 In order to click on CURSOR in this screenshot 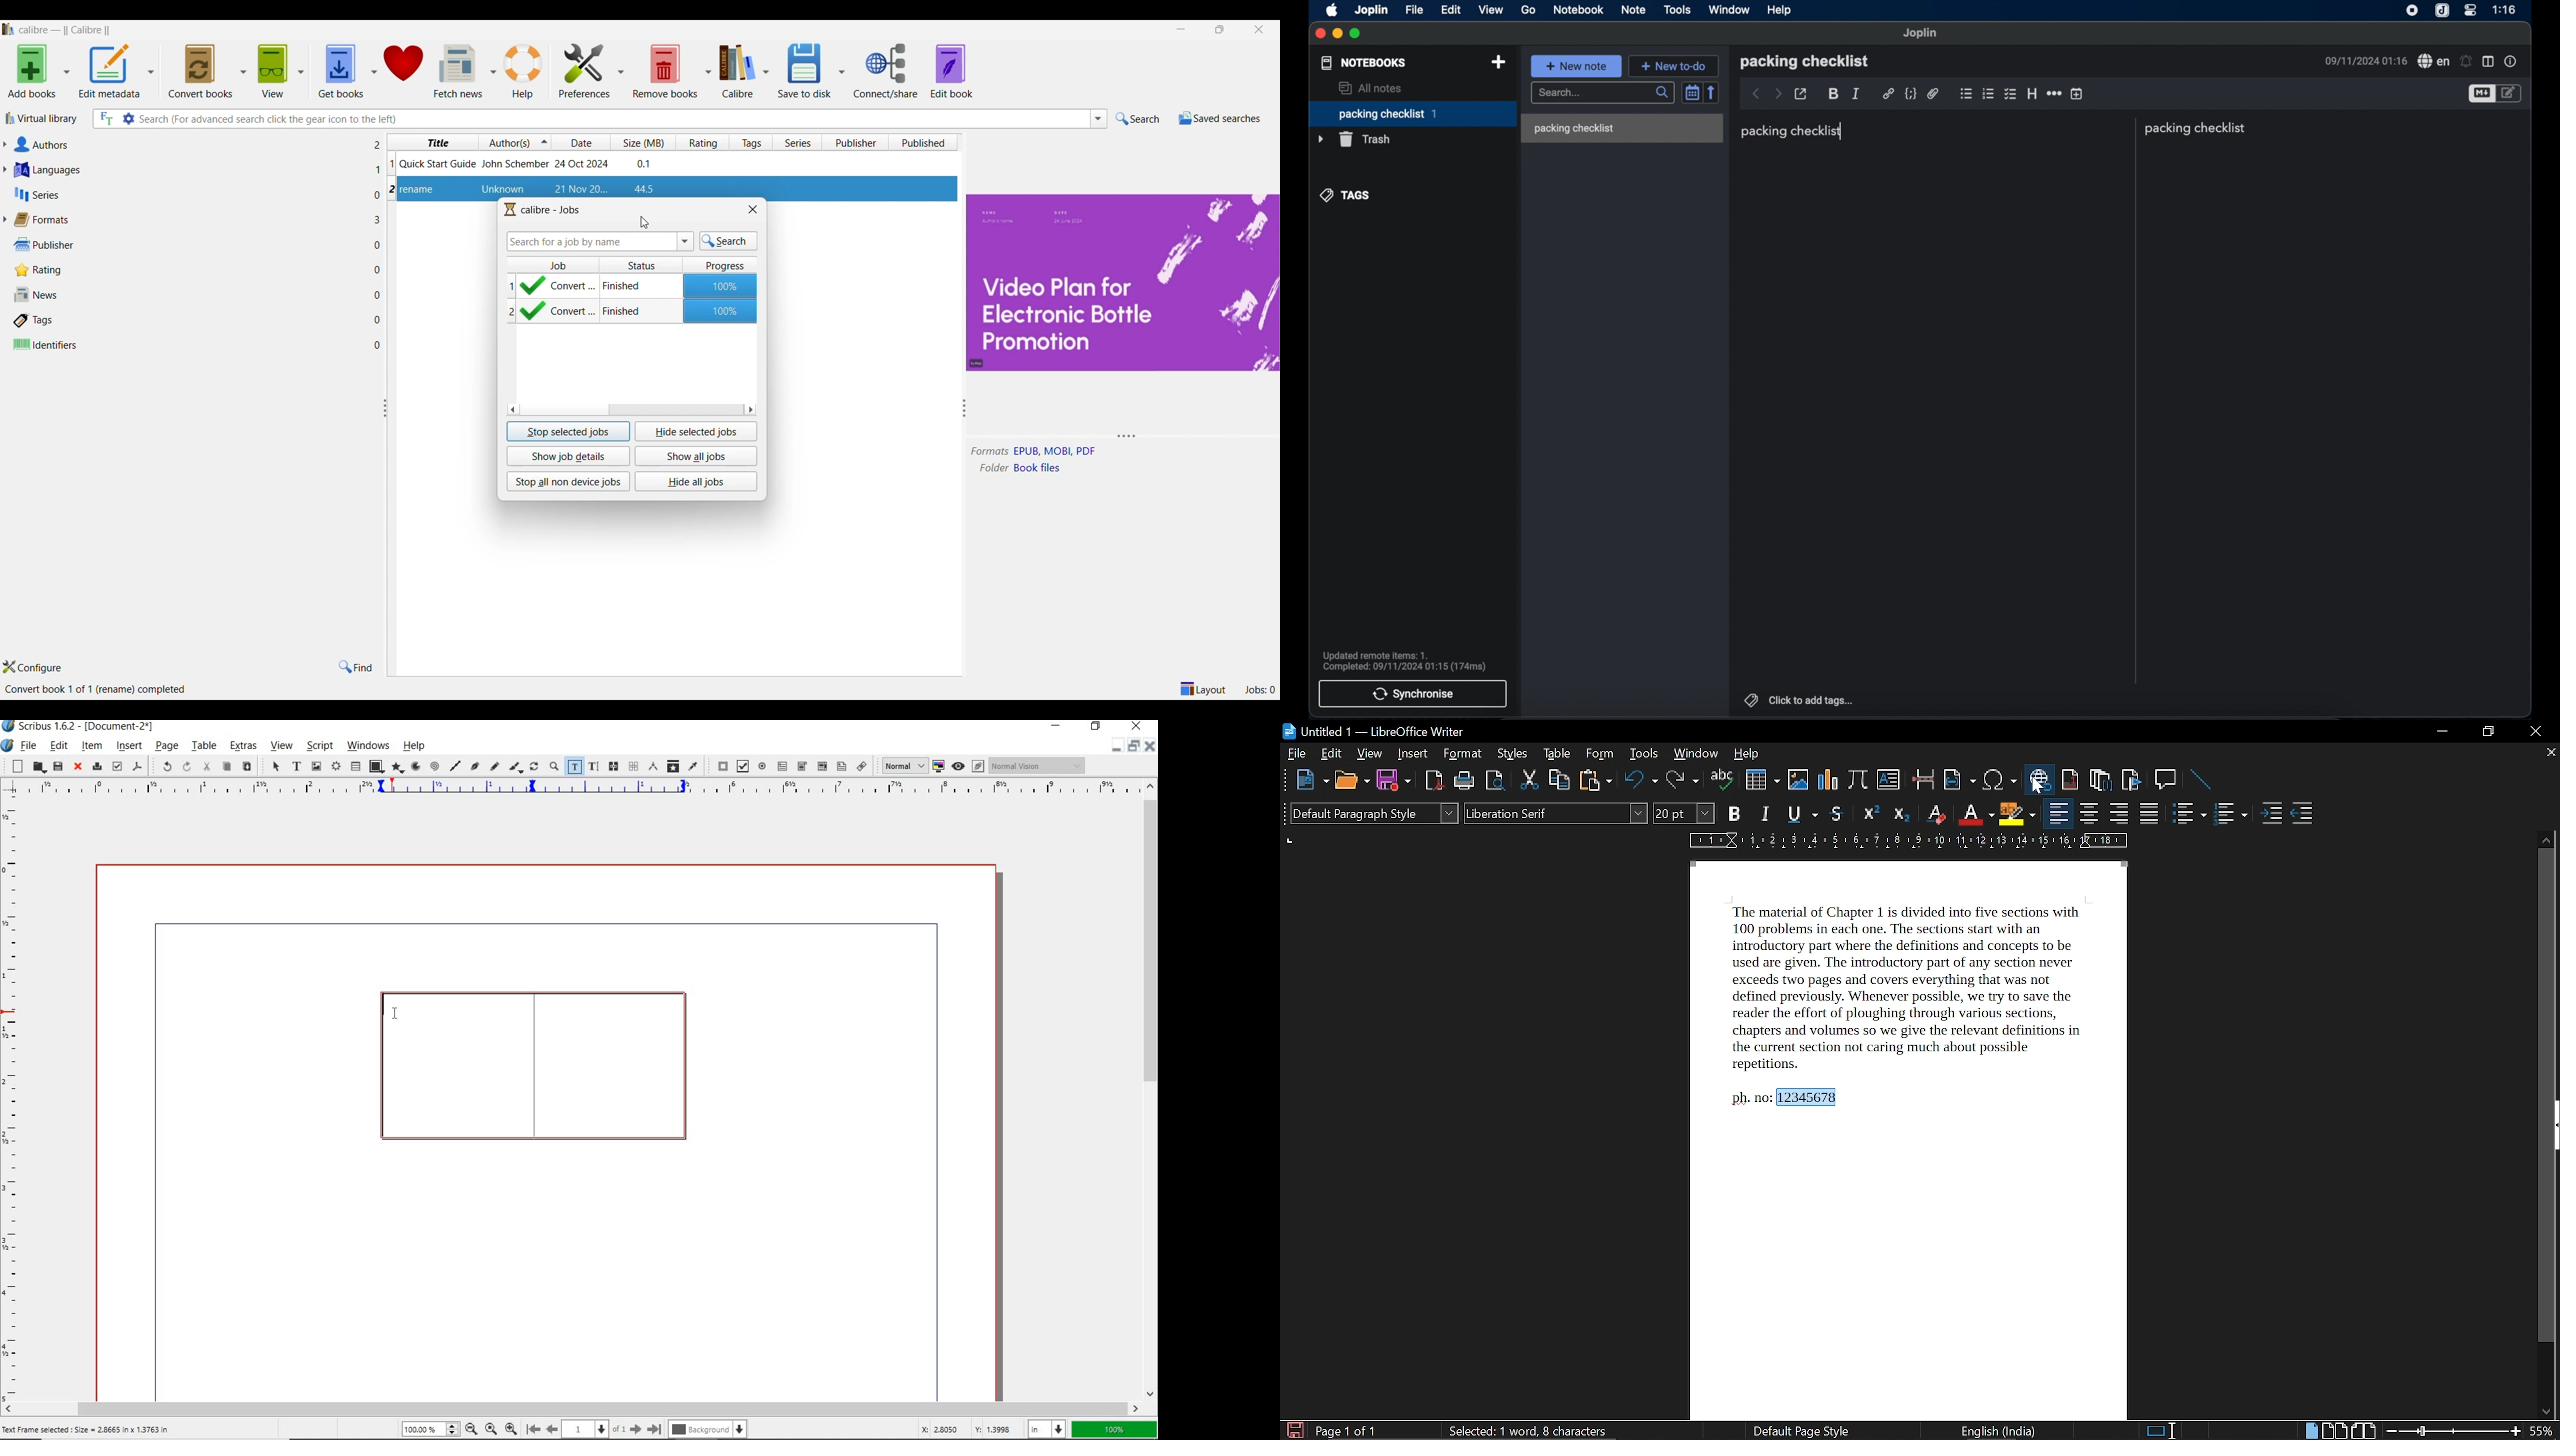, I will do `click(393, 1015)`.